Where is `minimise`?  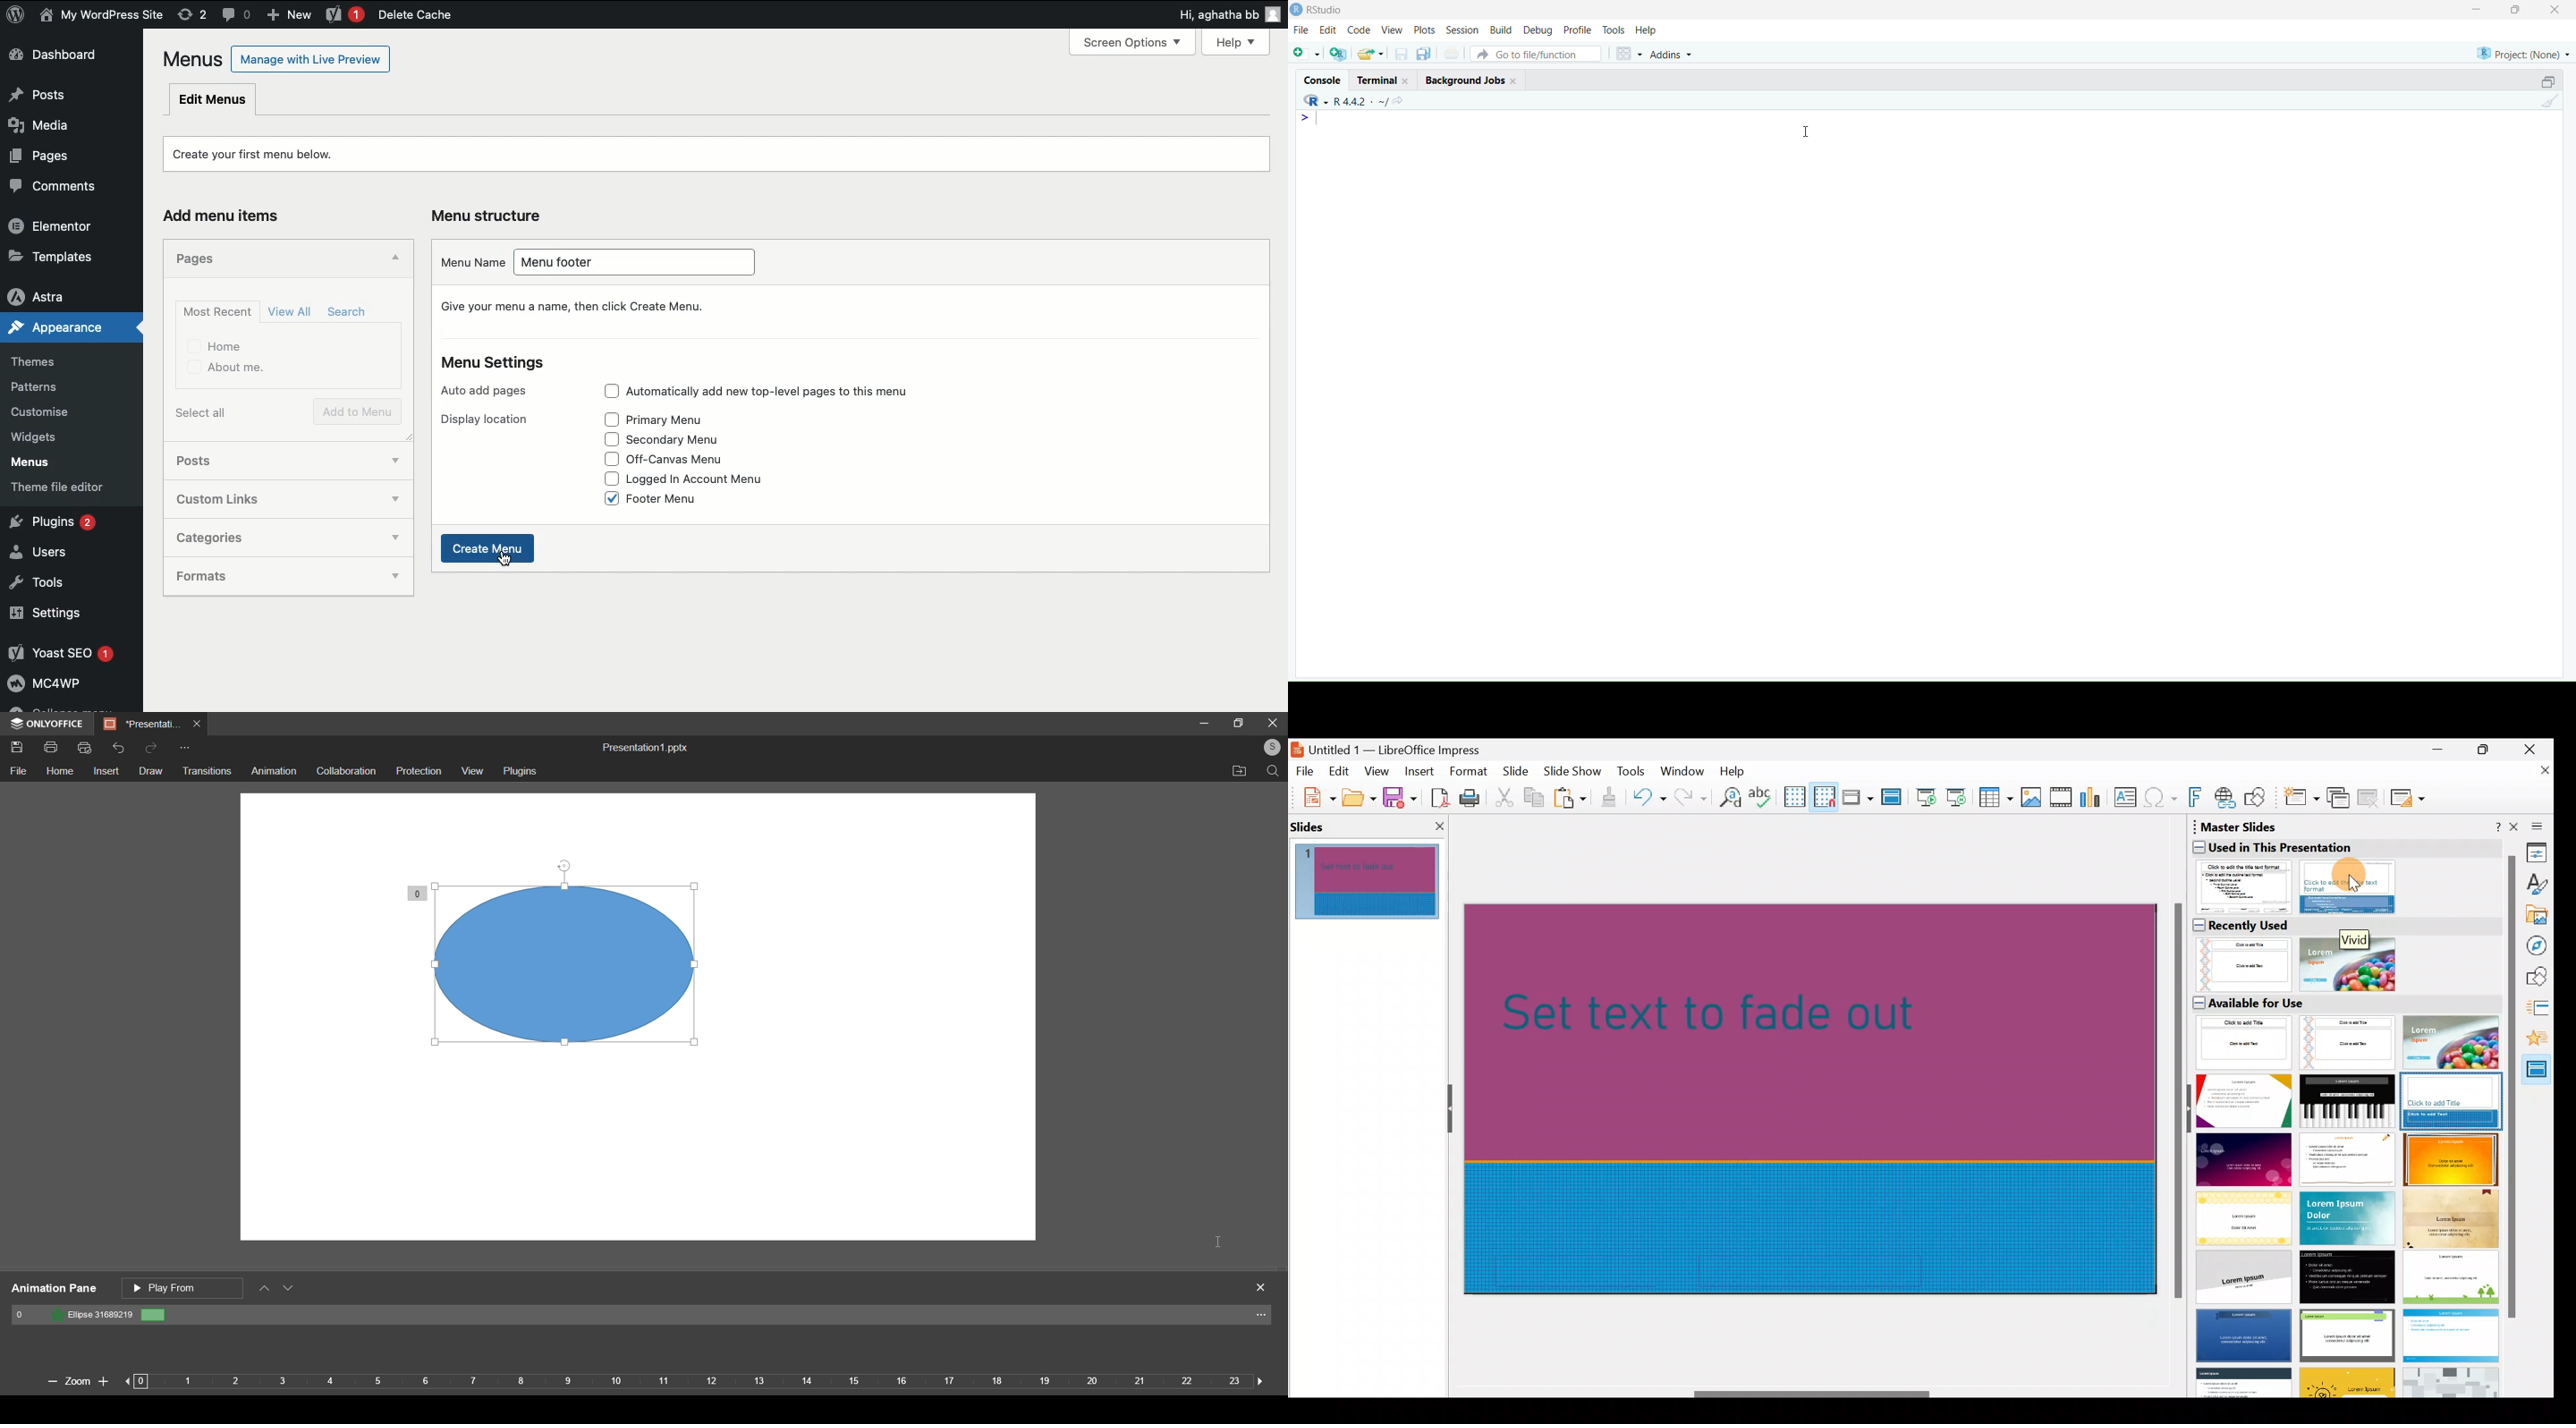
minimise is located at coordinates (2468, 8).